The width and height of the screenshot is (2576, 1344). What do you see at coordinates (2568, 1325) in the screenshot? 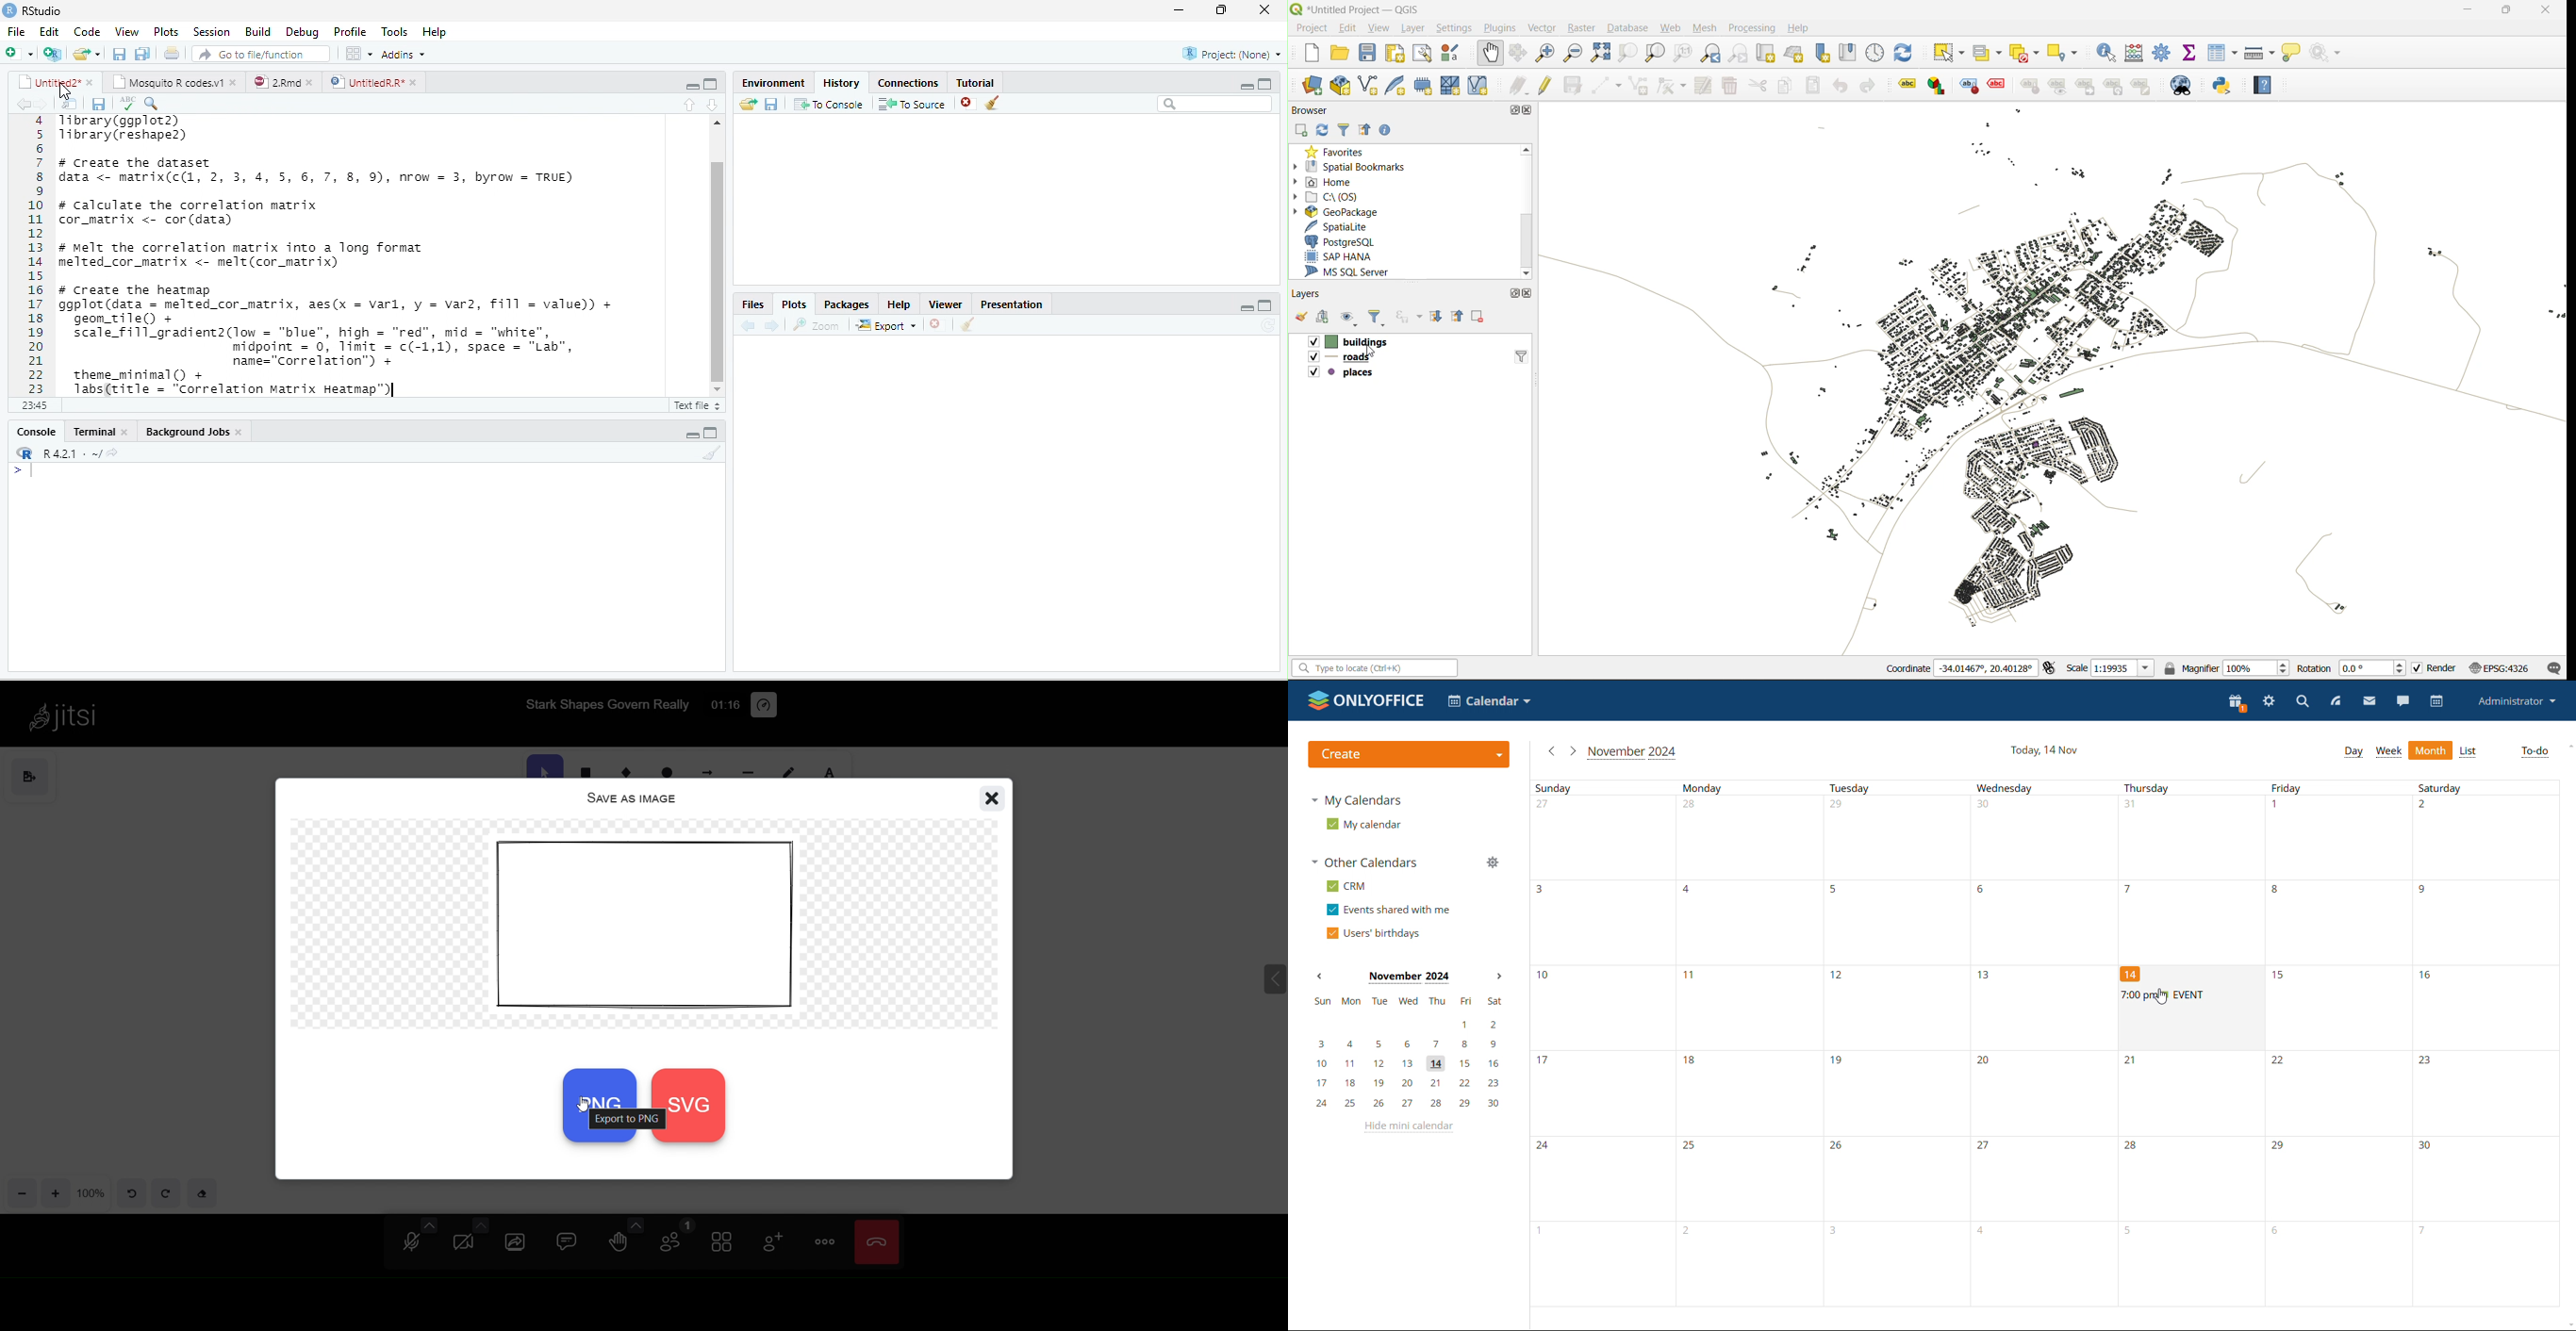
I see `scroll down` at bounding box center [2568, 1325].